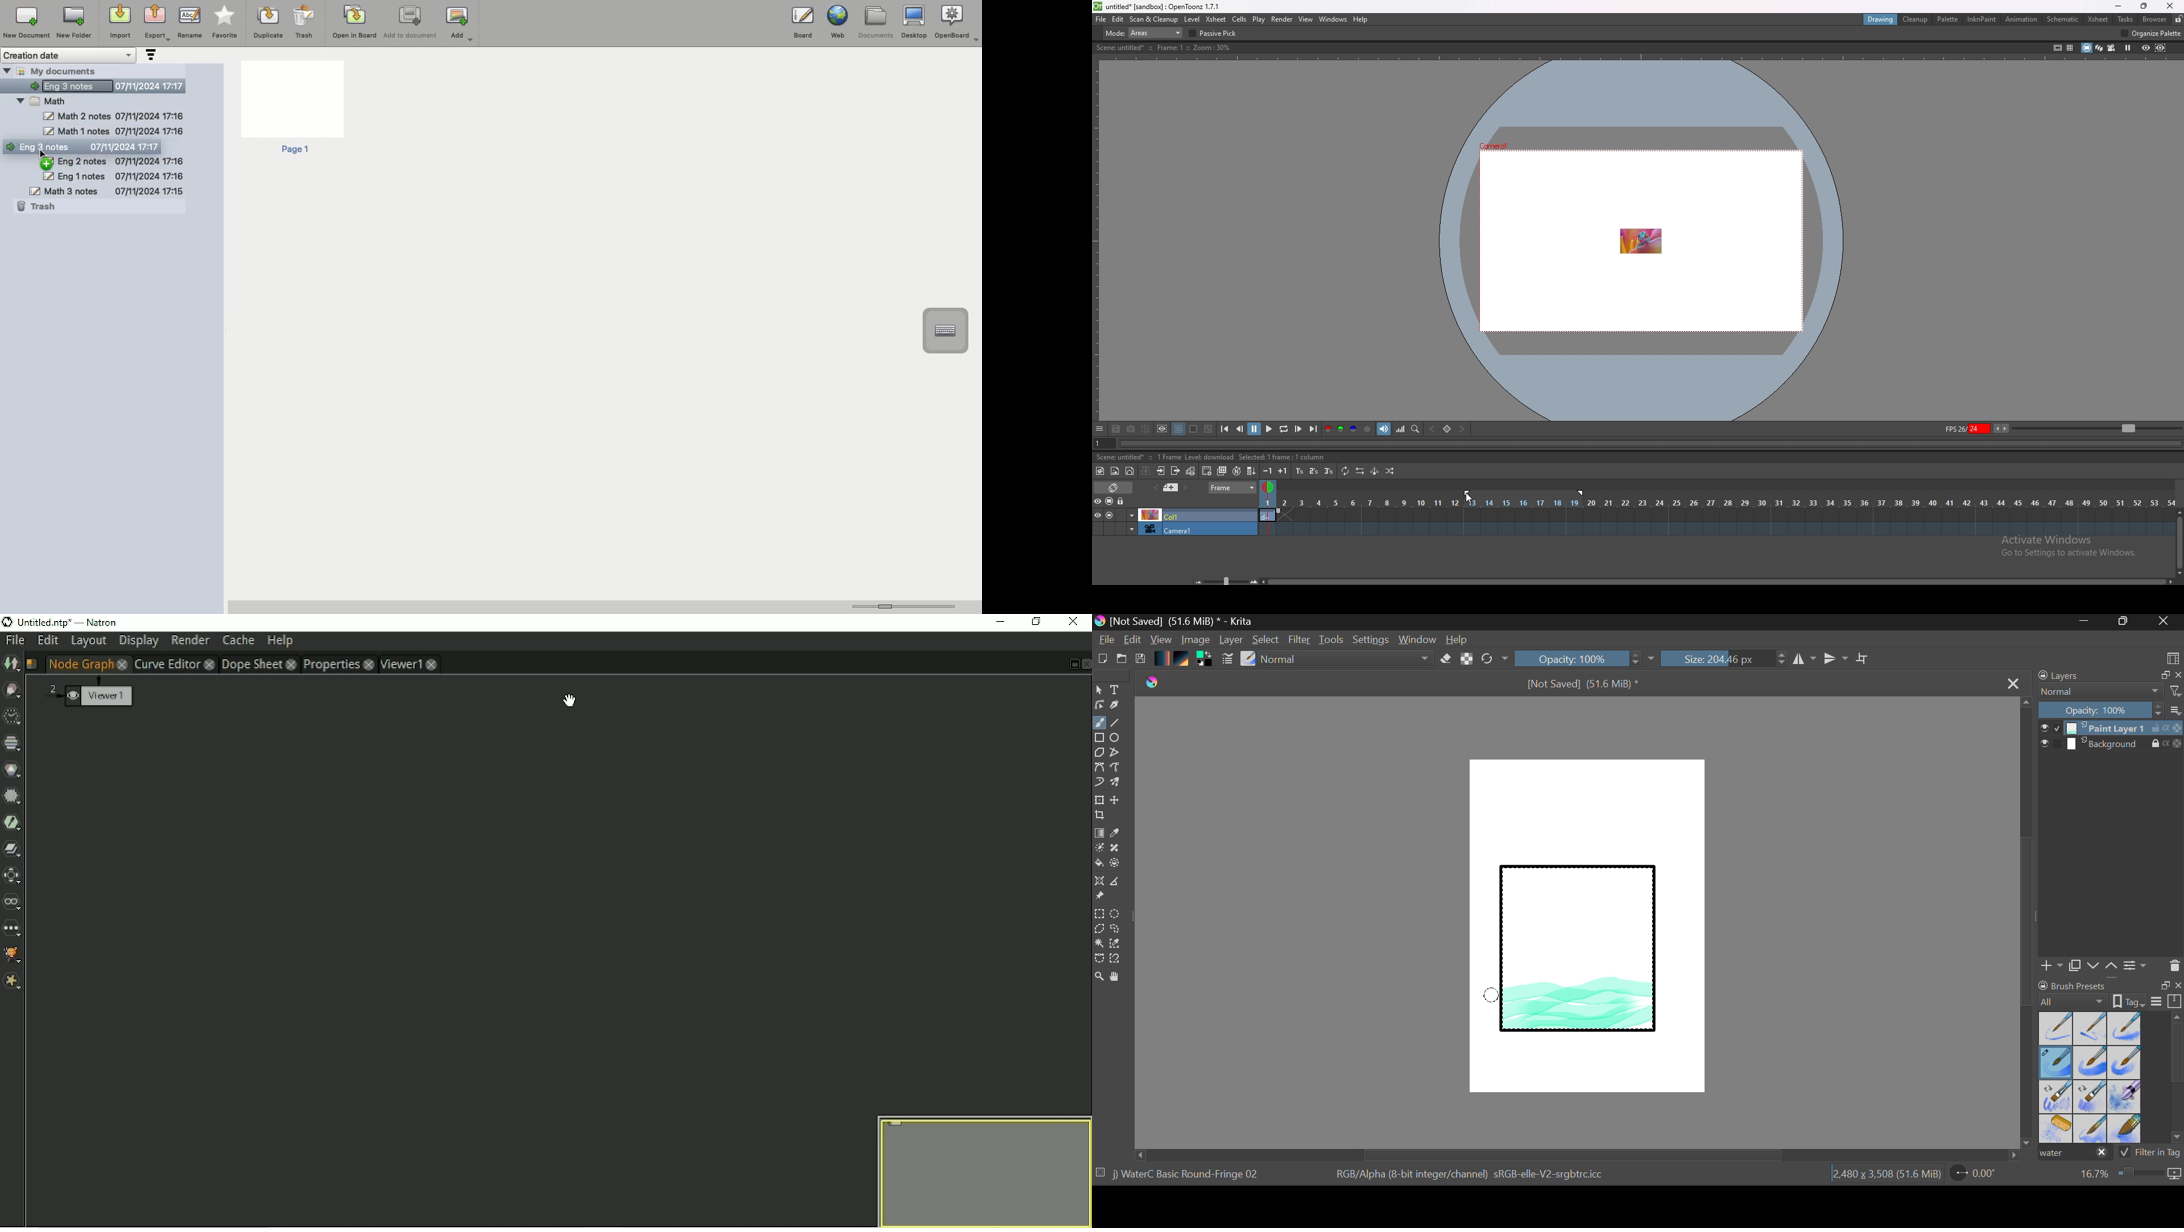 This screenshot has height=1232, width=2184. I want to click on Polygon, so click(1099, 753).